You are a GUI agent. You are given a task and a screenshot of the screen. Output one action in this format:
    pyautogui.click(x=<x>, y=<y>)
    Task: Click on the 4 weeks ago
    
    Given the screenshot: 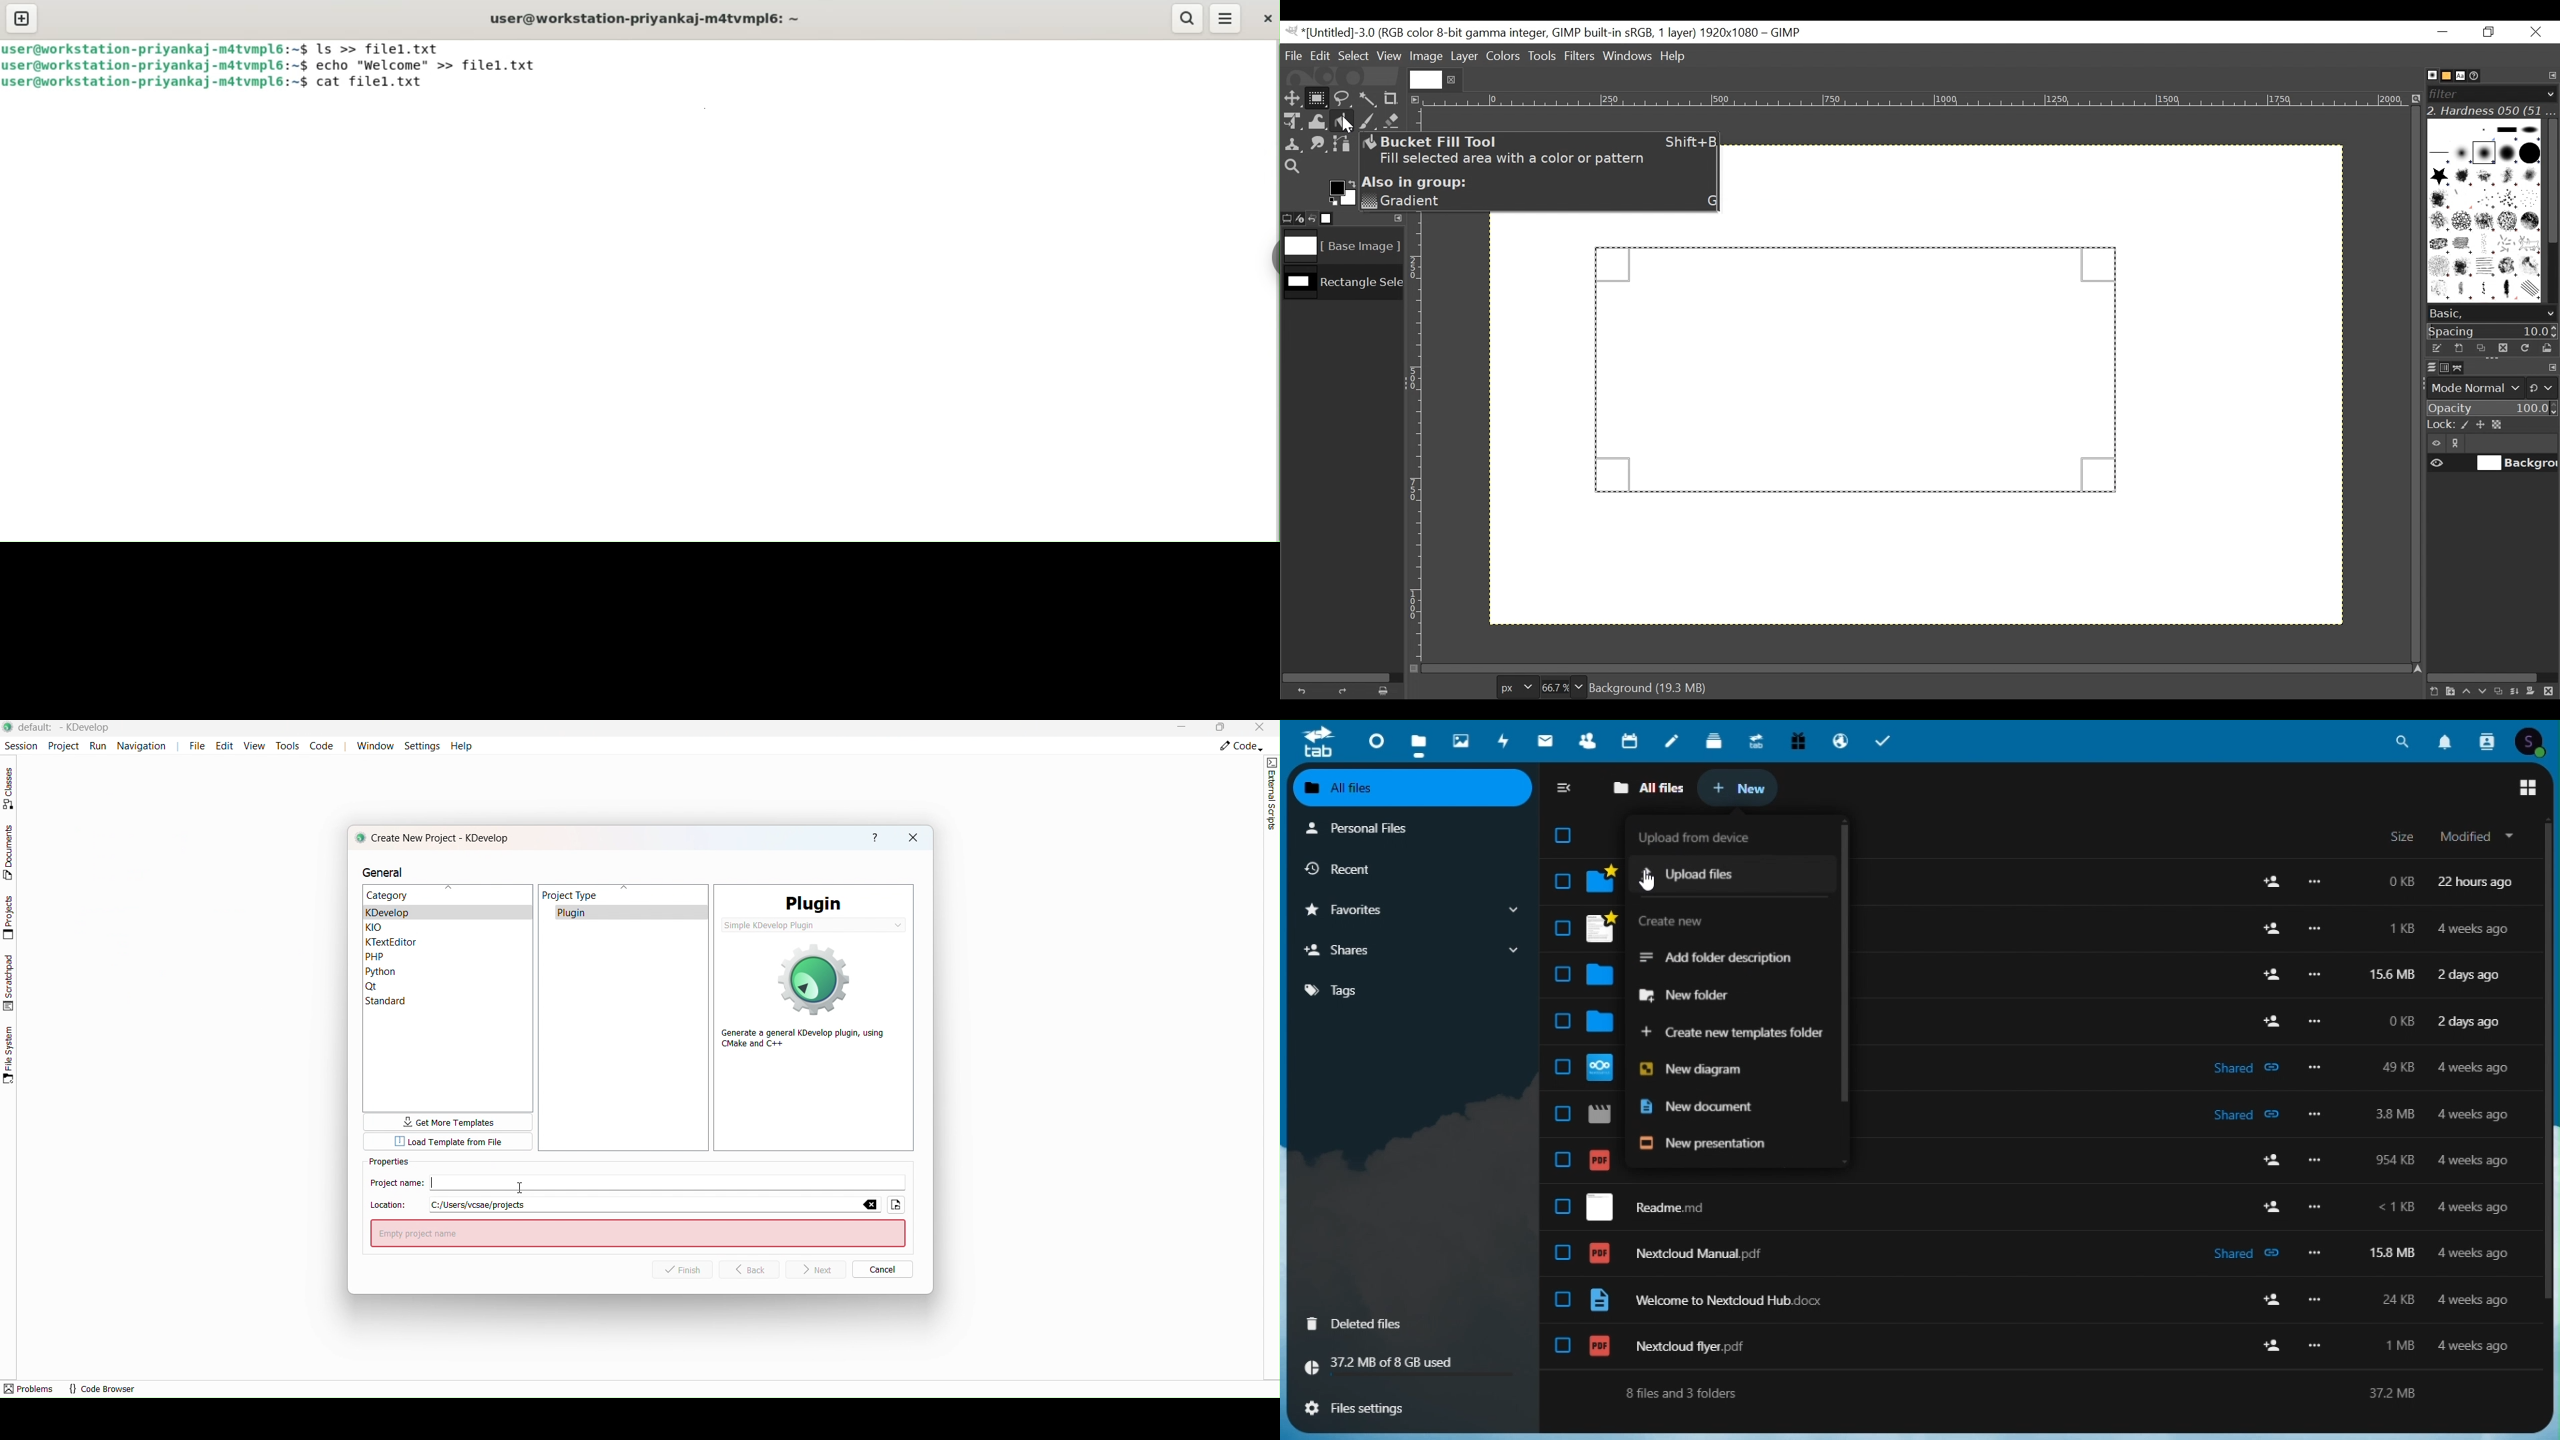 What is the action you would take?
    pyautogui.click(x=2472, y=930)
    